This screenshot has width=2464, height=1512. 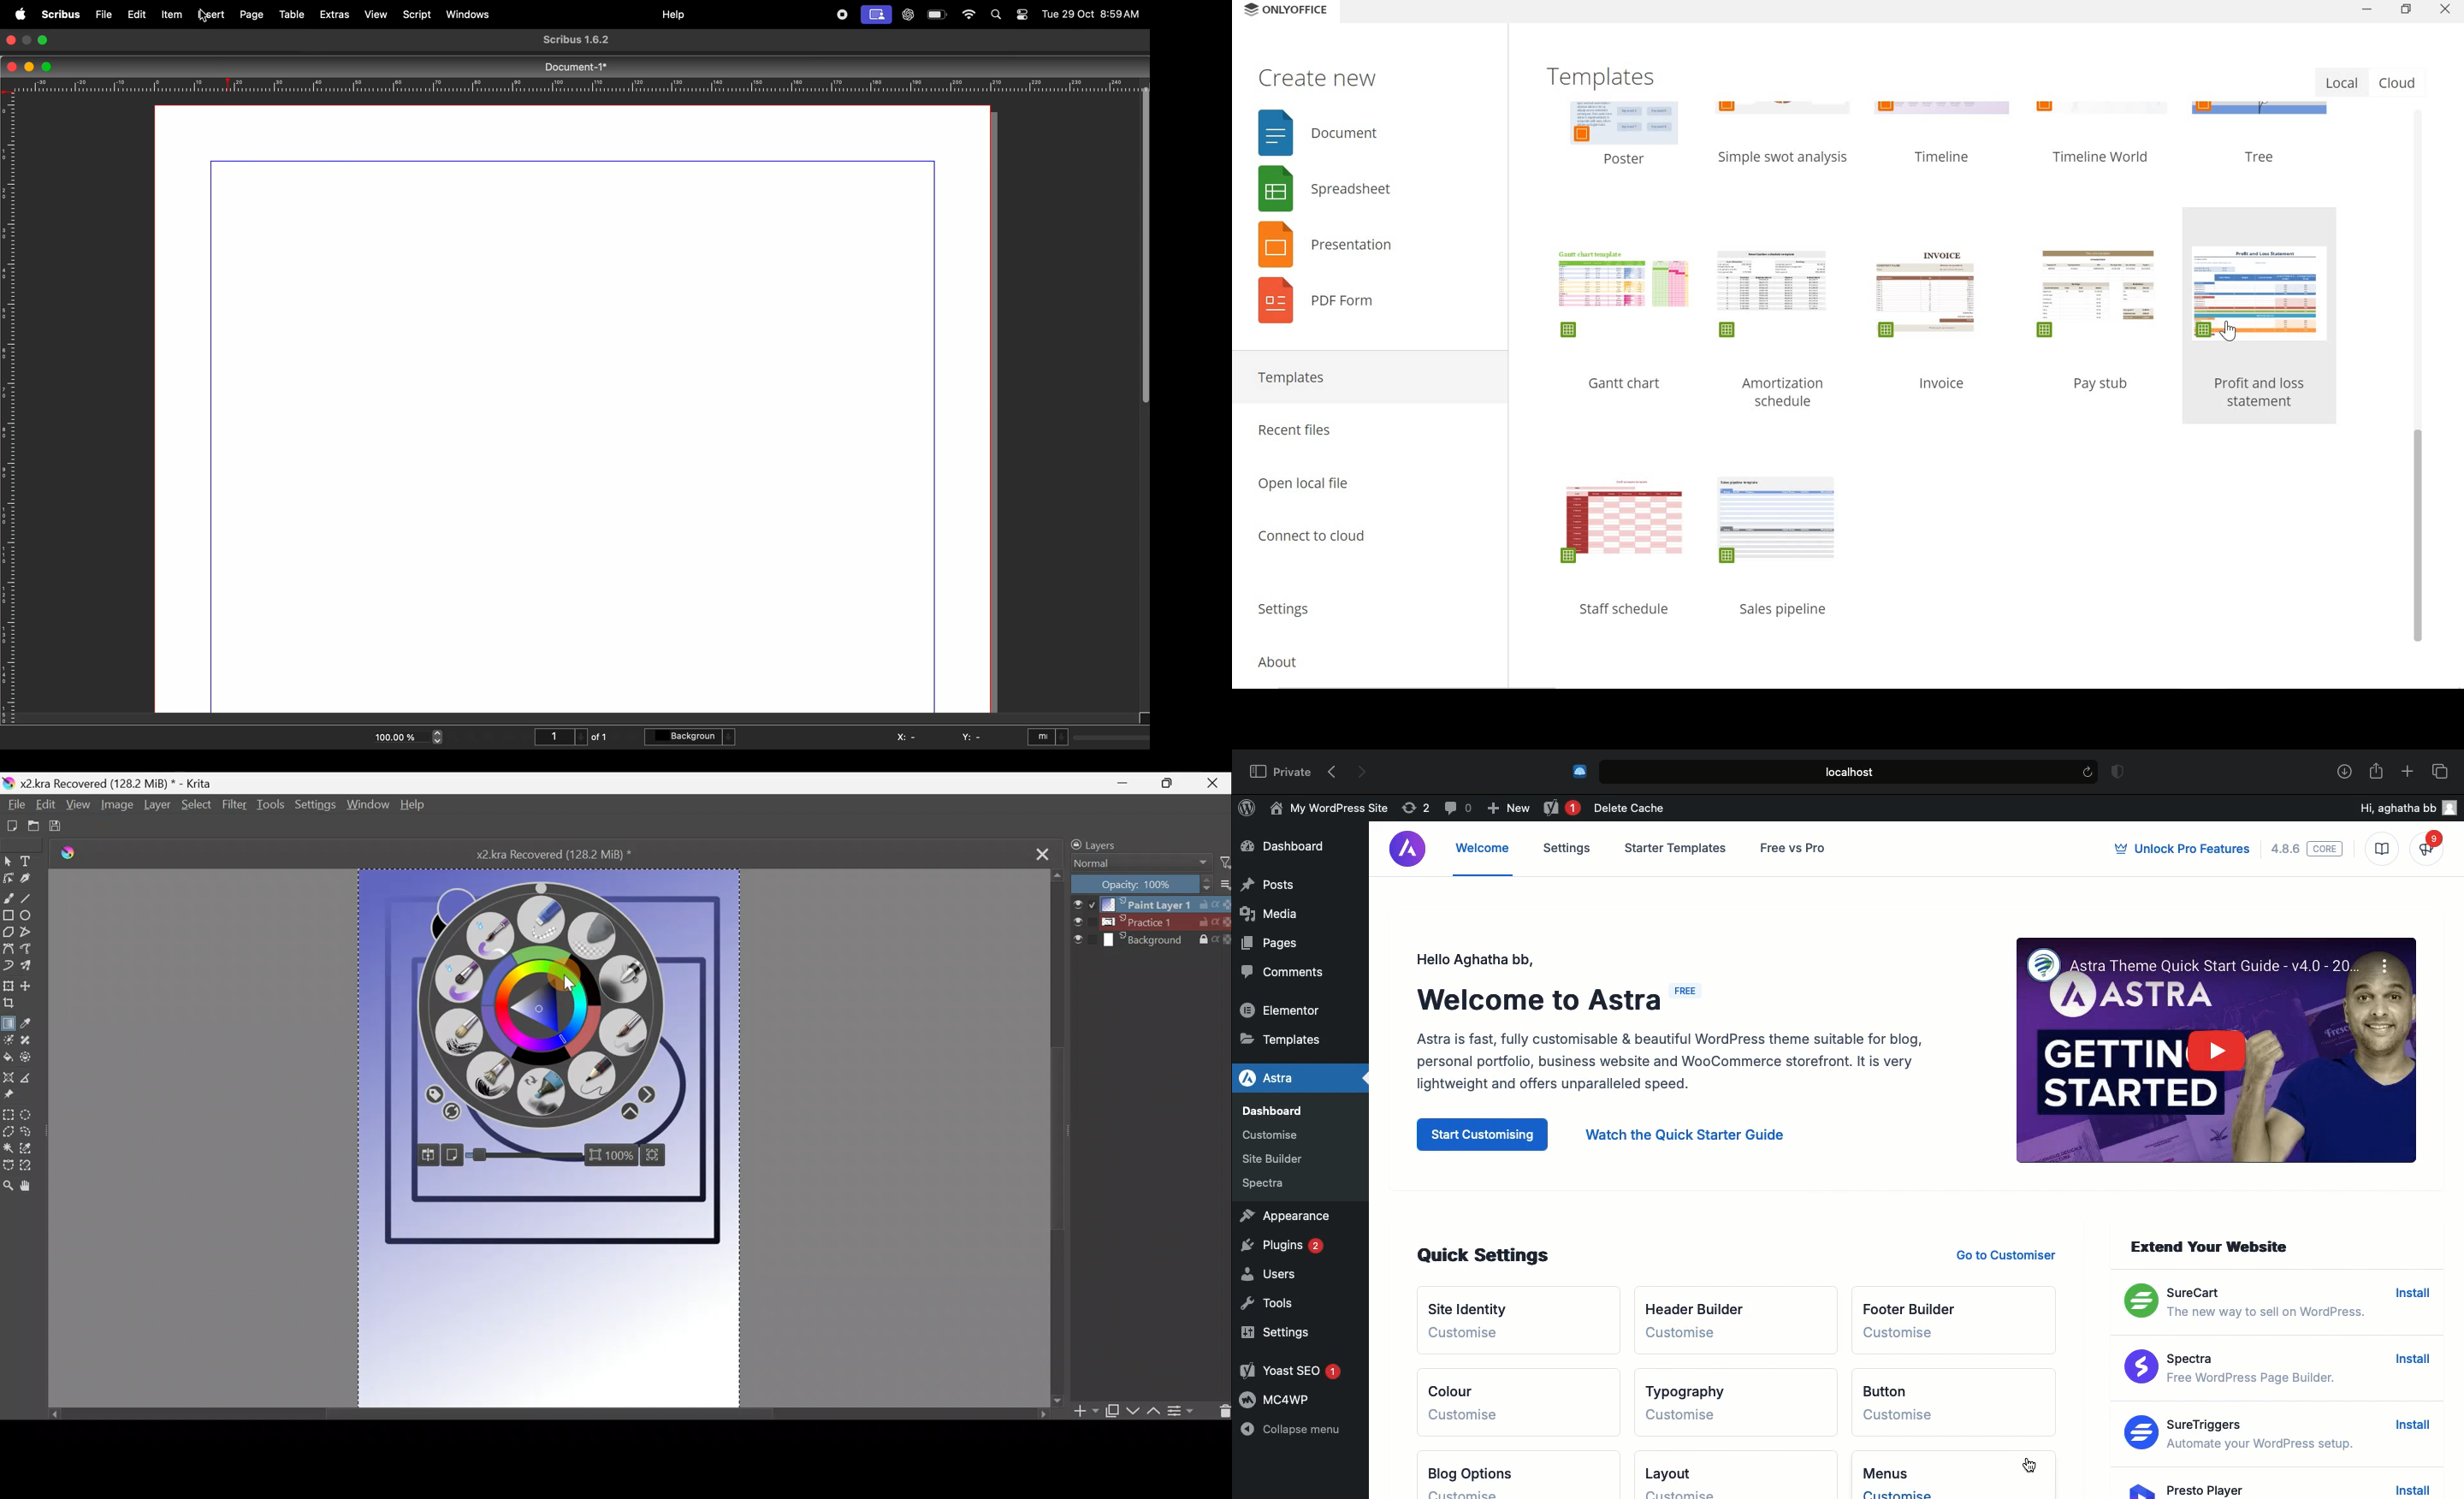 What do you see at coordinates (19, 13) in the screenshot?
I see `apple menu` at bounding box center [19, 13].